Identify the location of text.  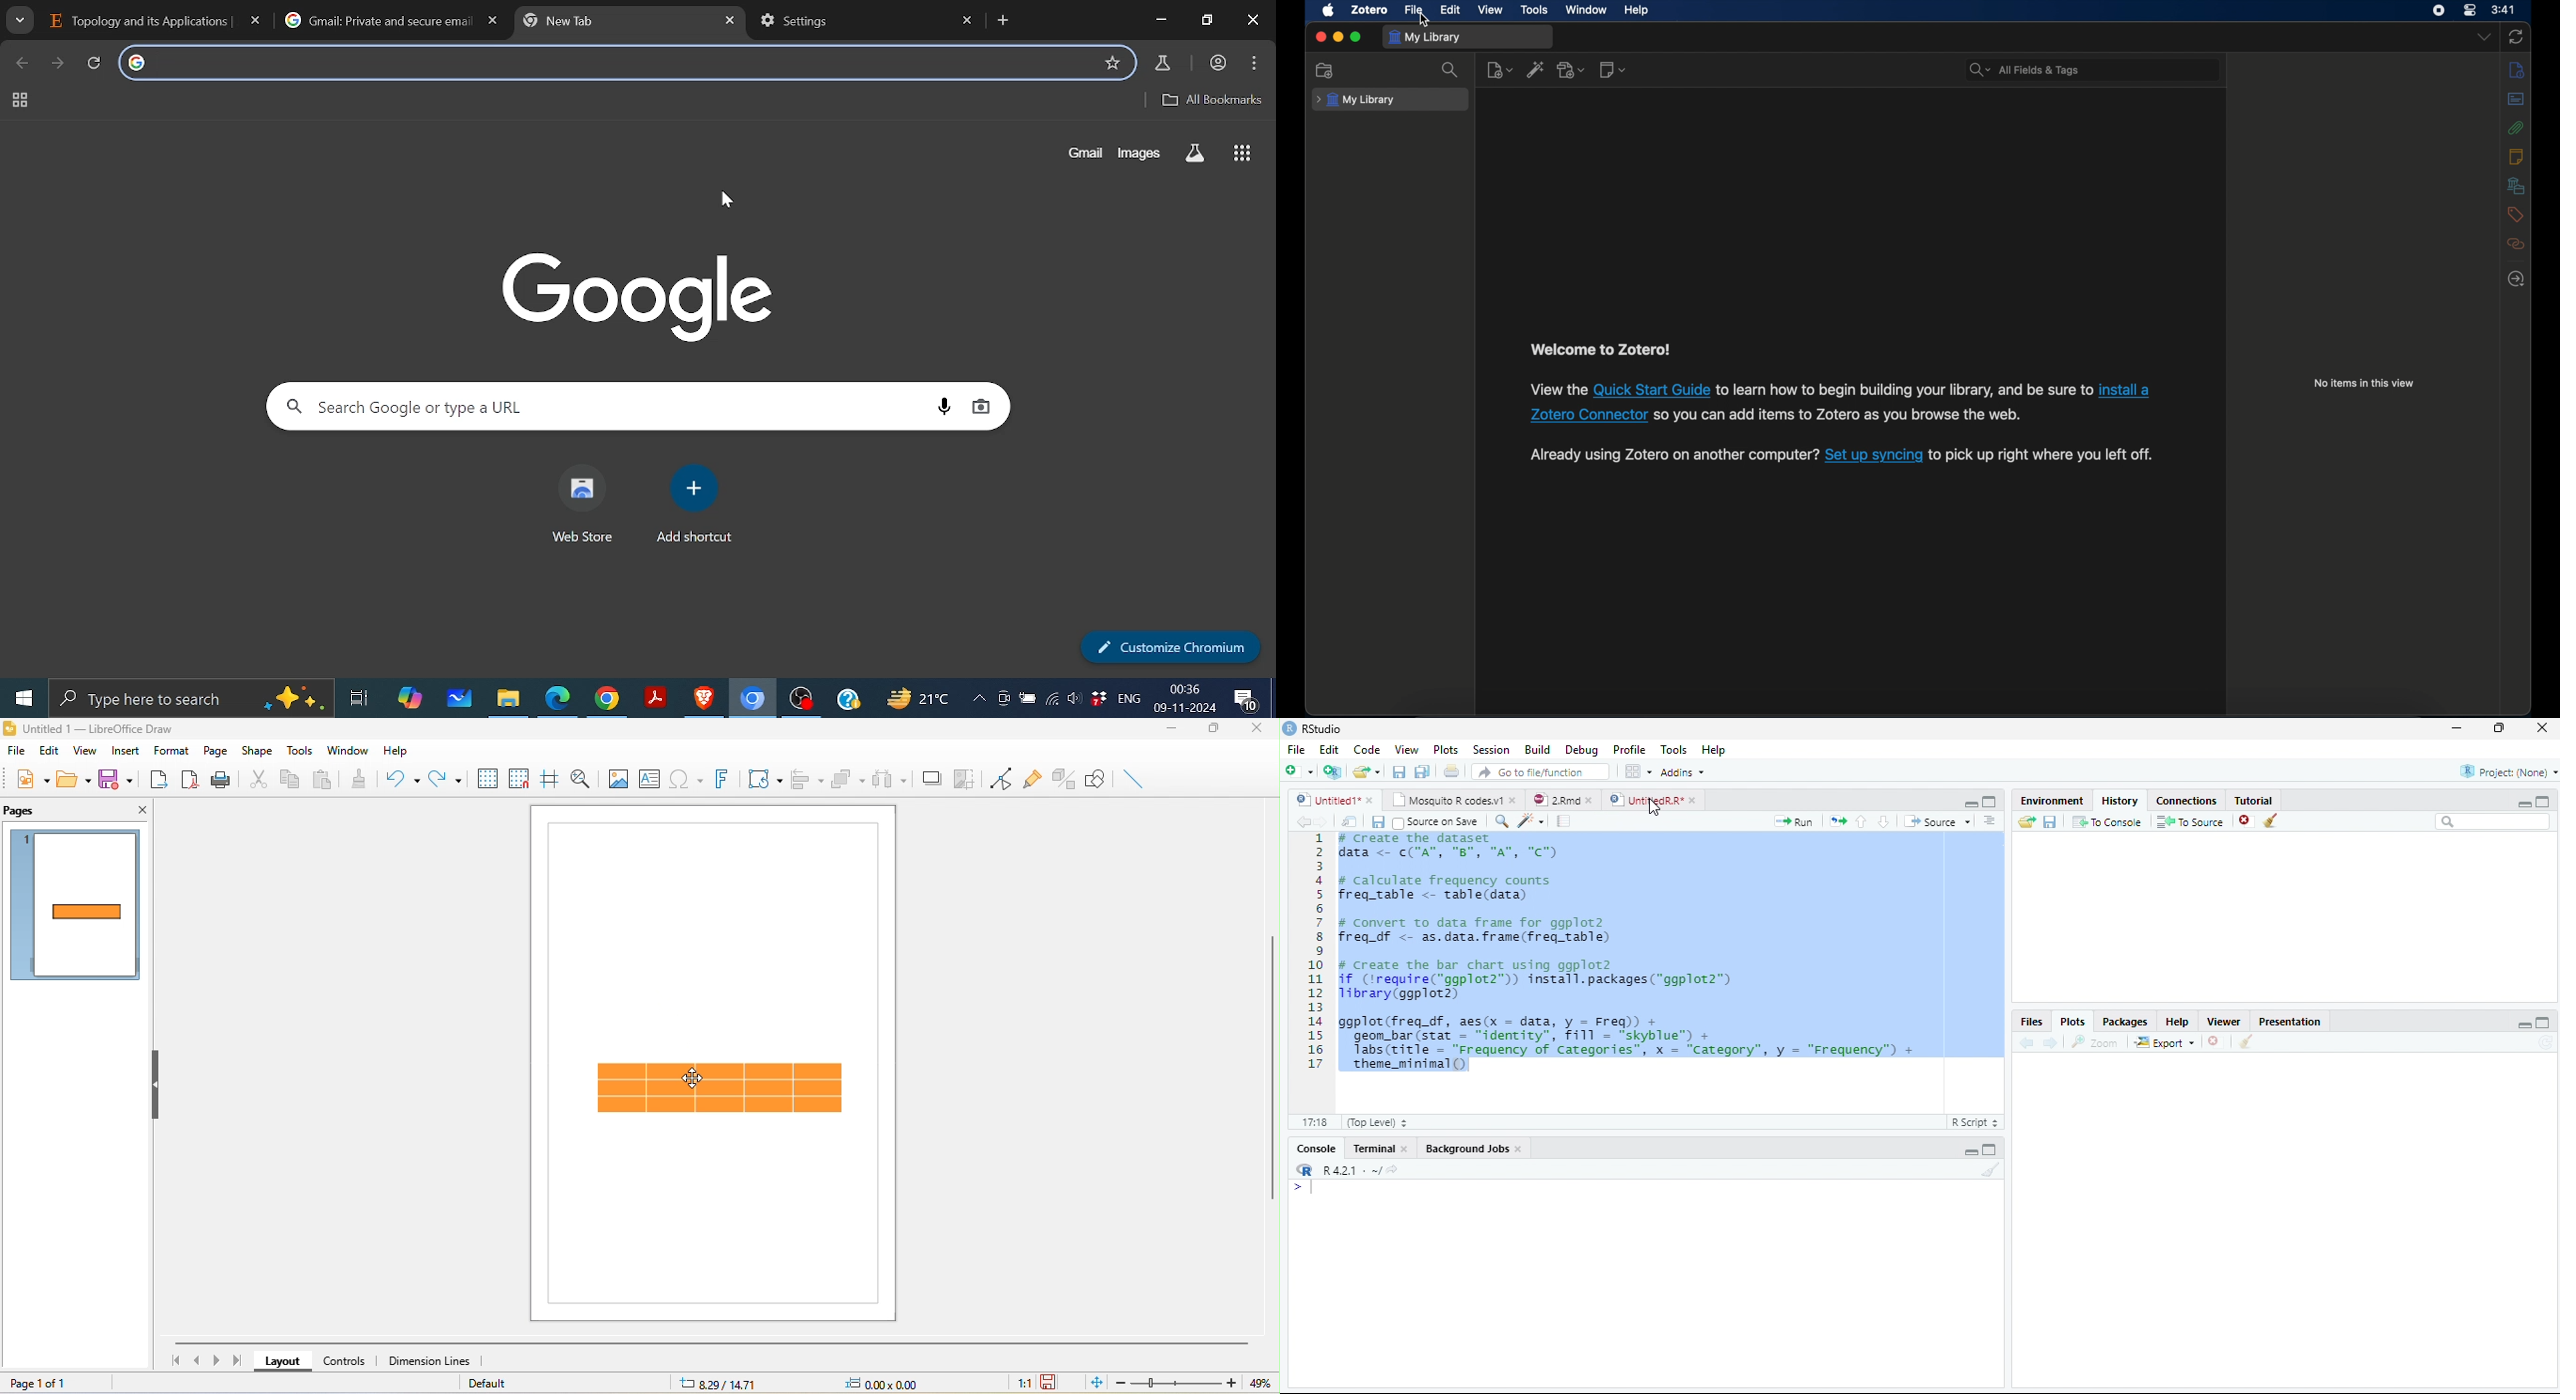
(2041, 455).